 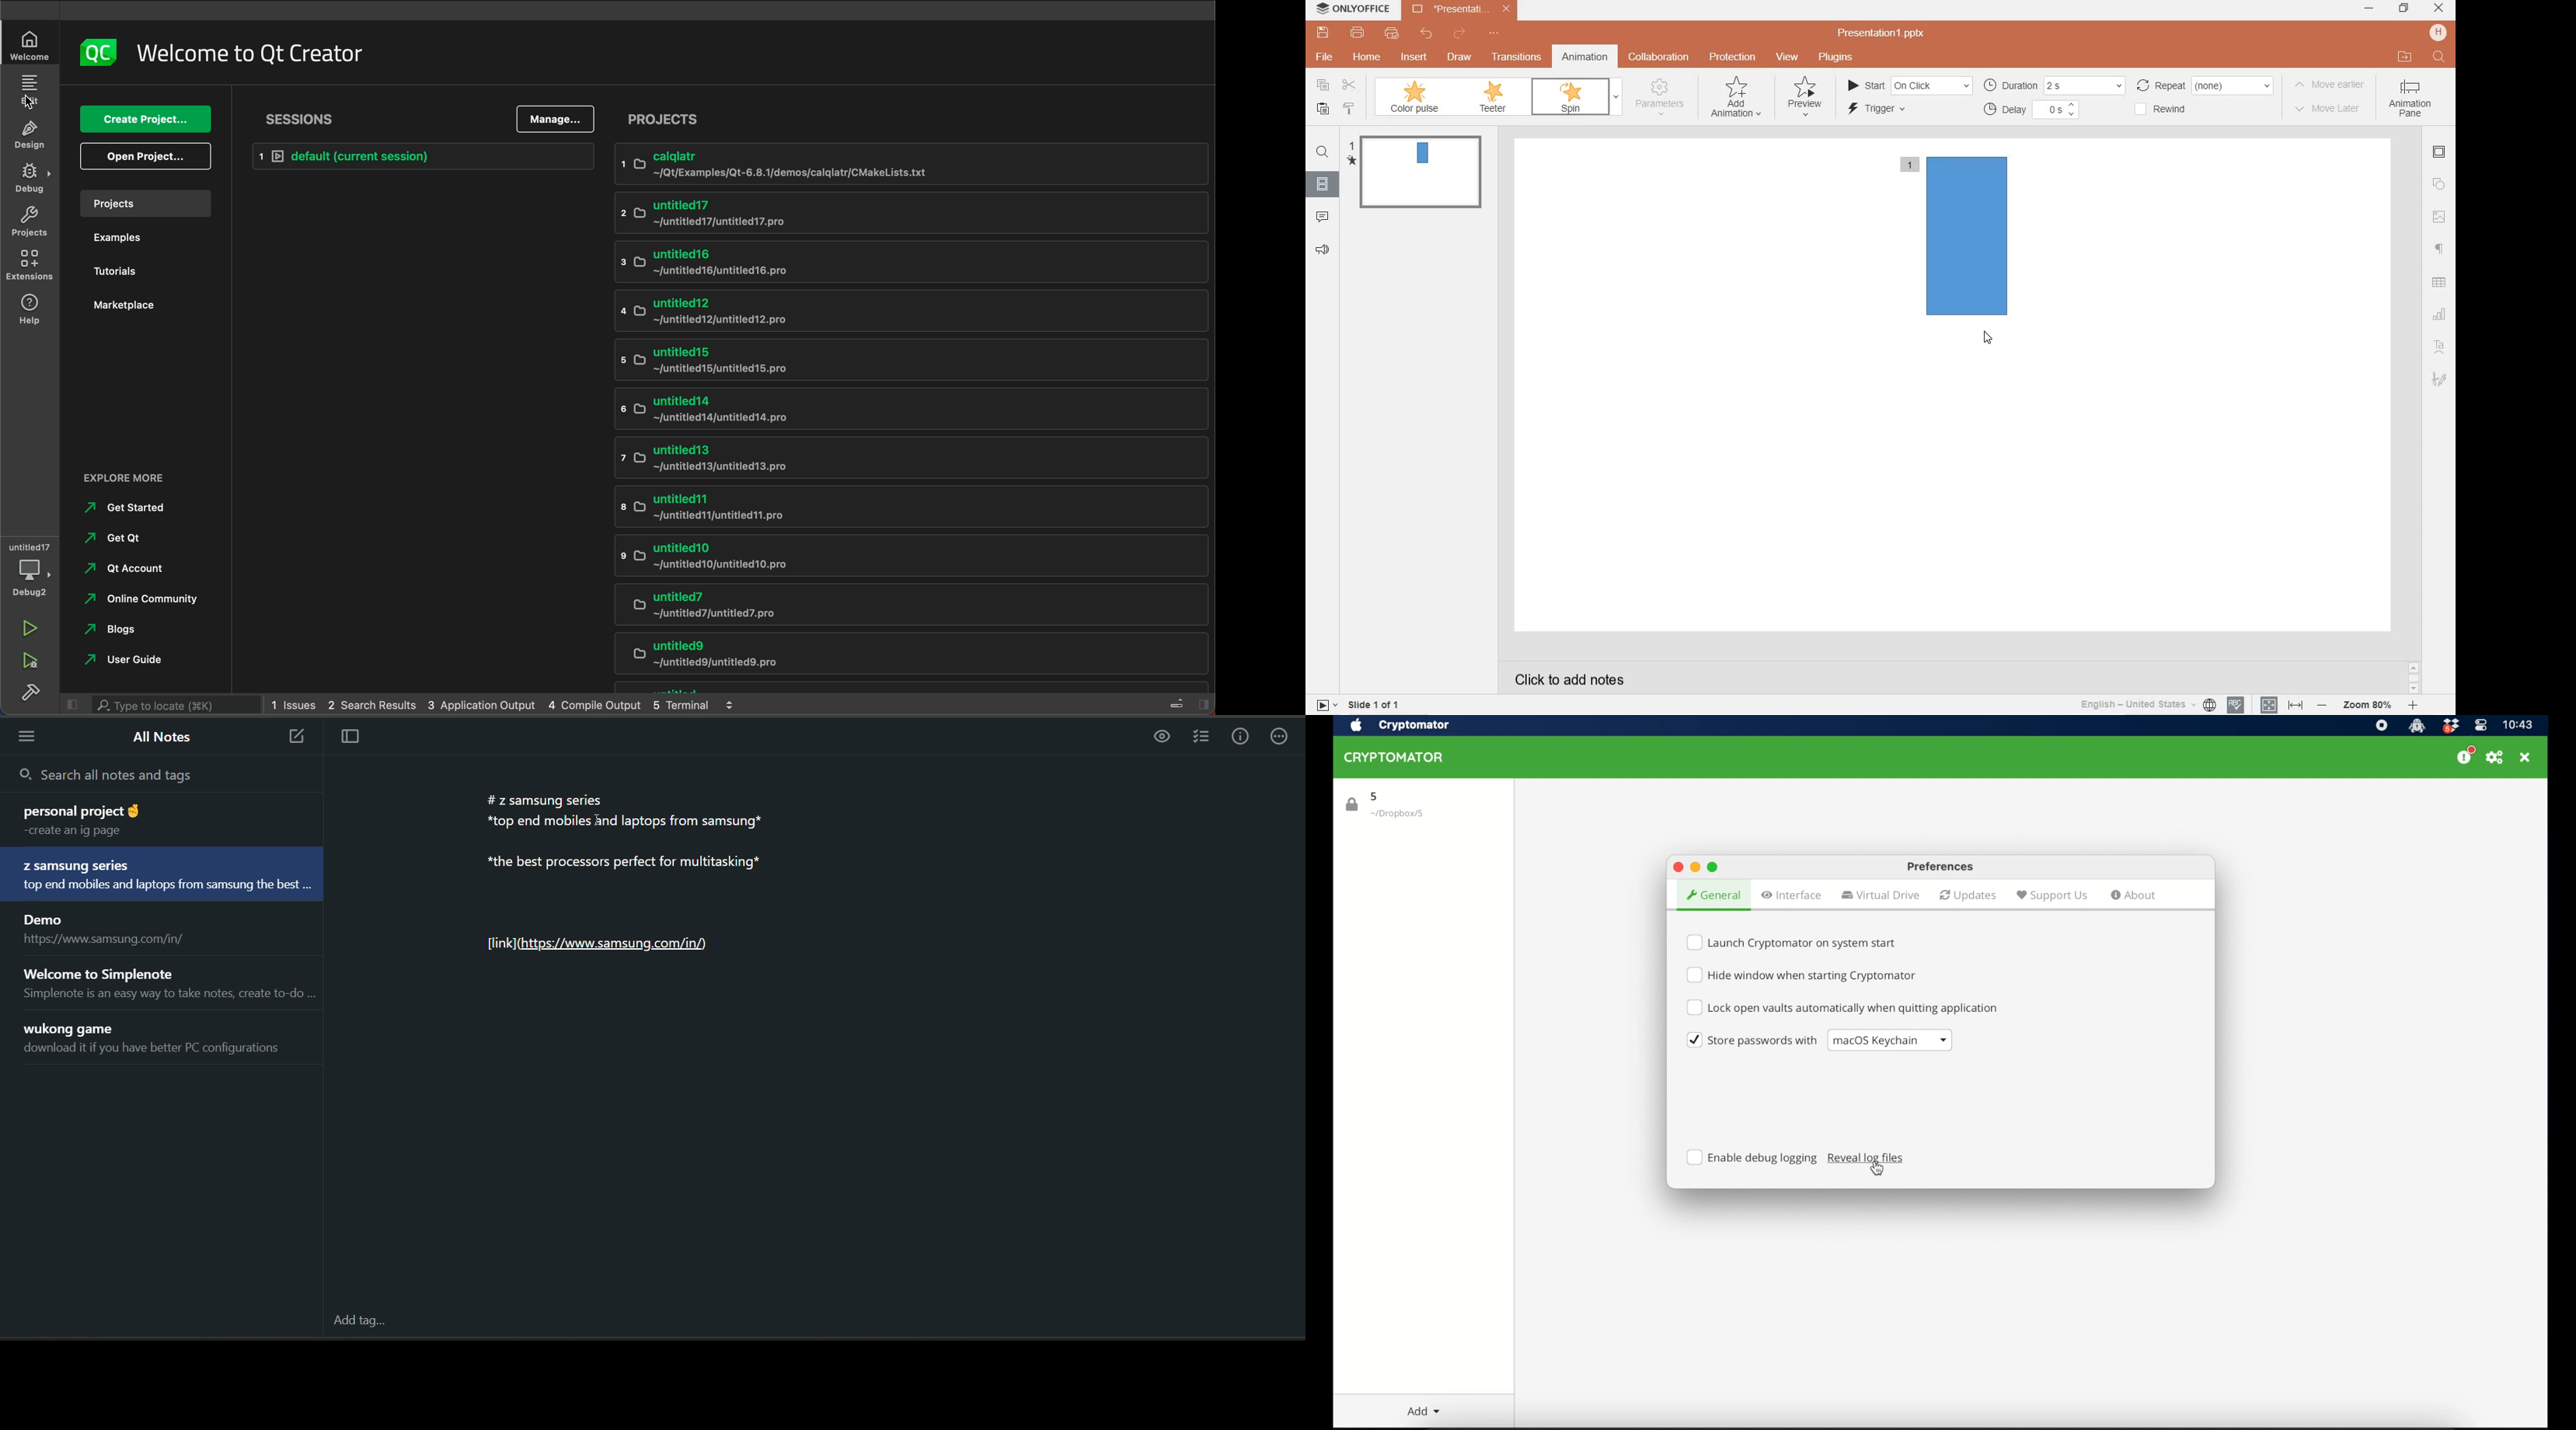 I want to click on design, so click(x=31, y=133).